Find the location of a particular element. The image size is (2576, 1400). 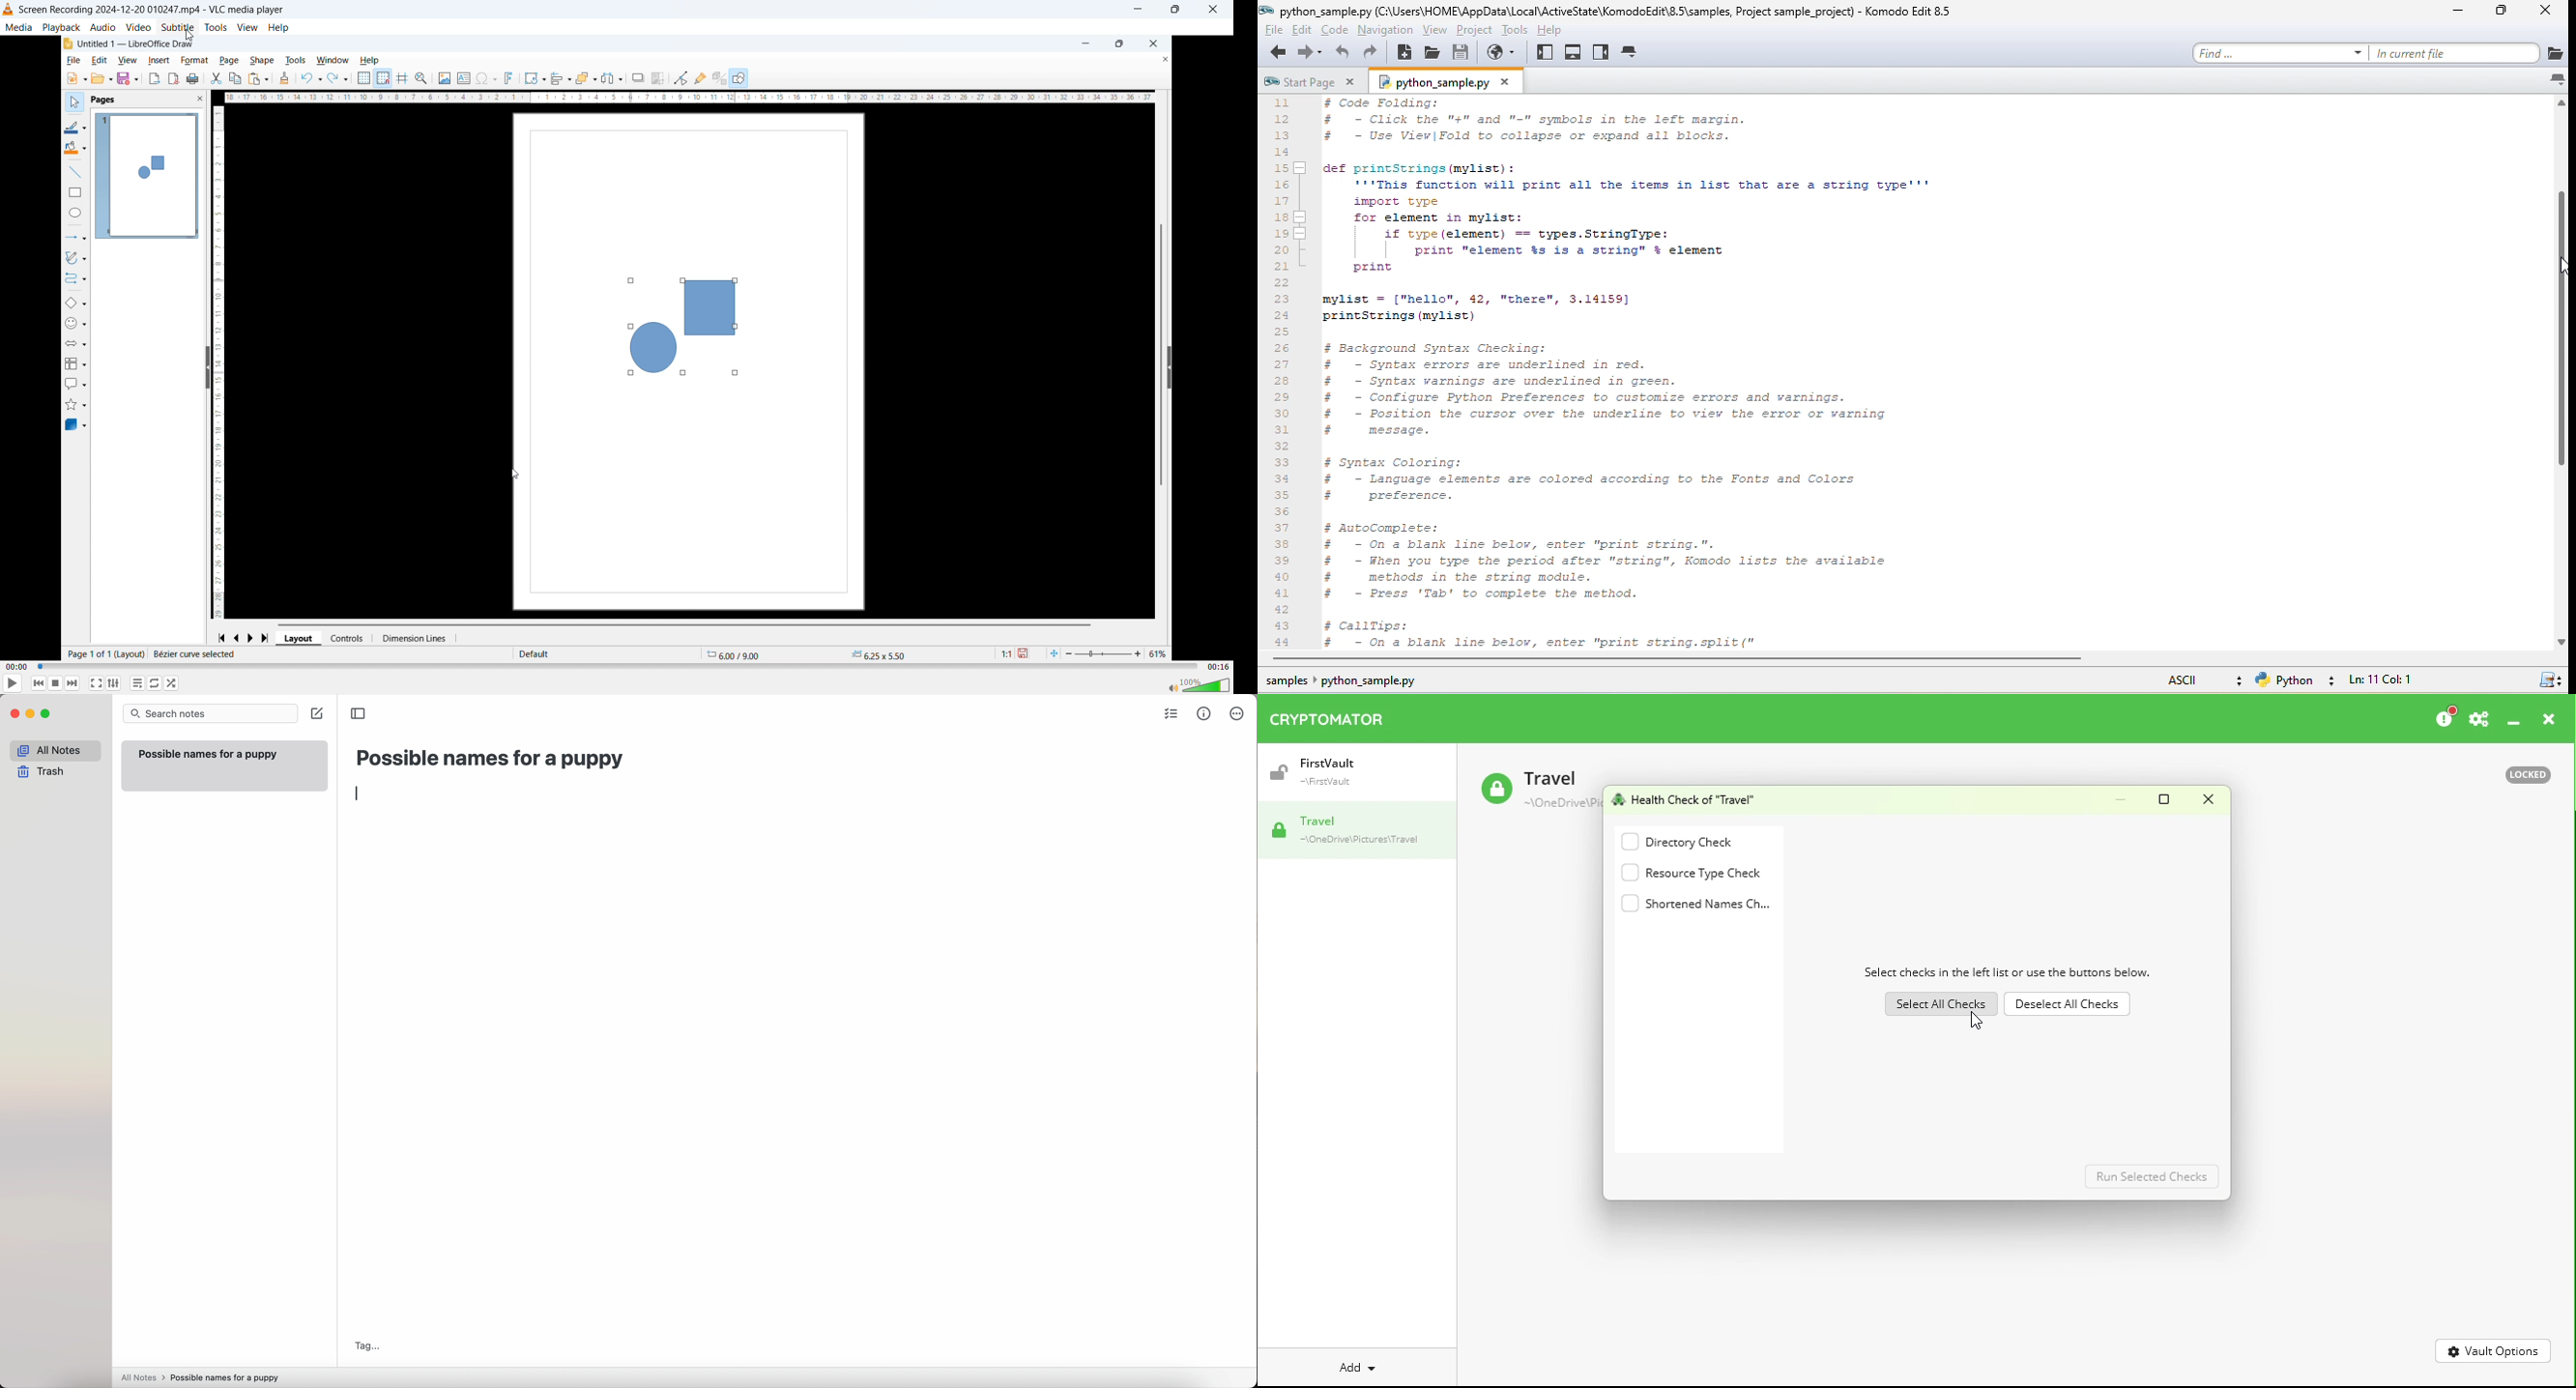

undo is located at coordinates (311, 78).